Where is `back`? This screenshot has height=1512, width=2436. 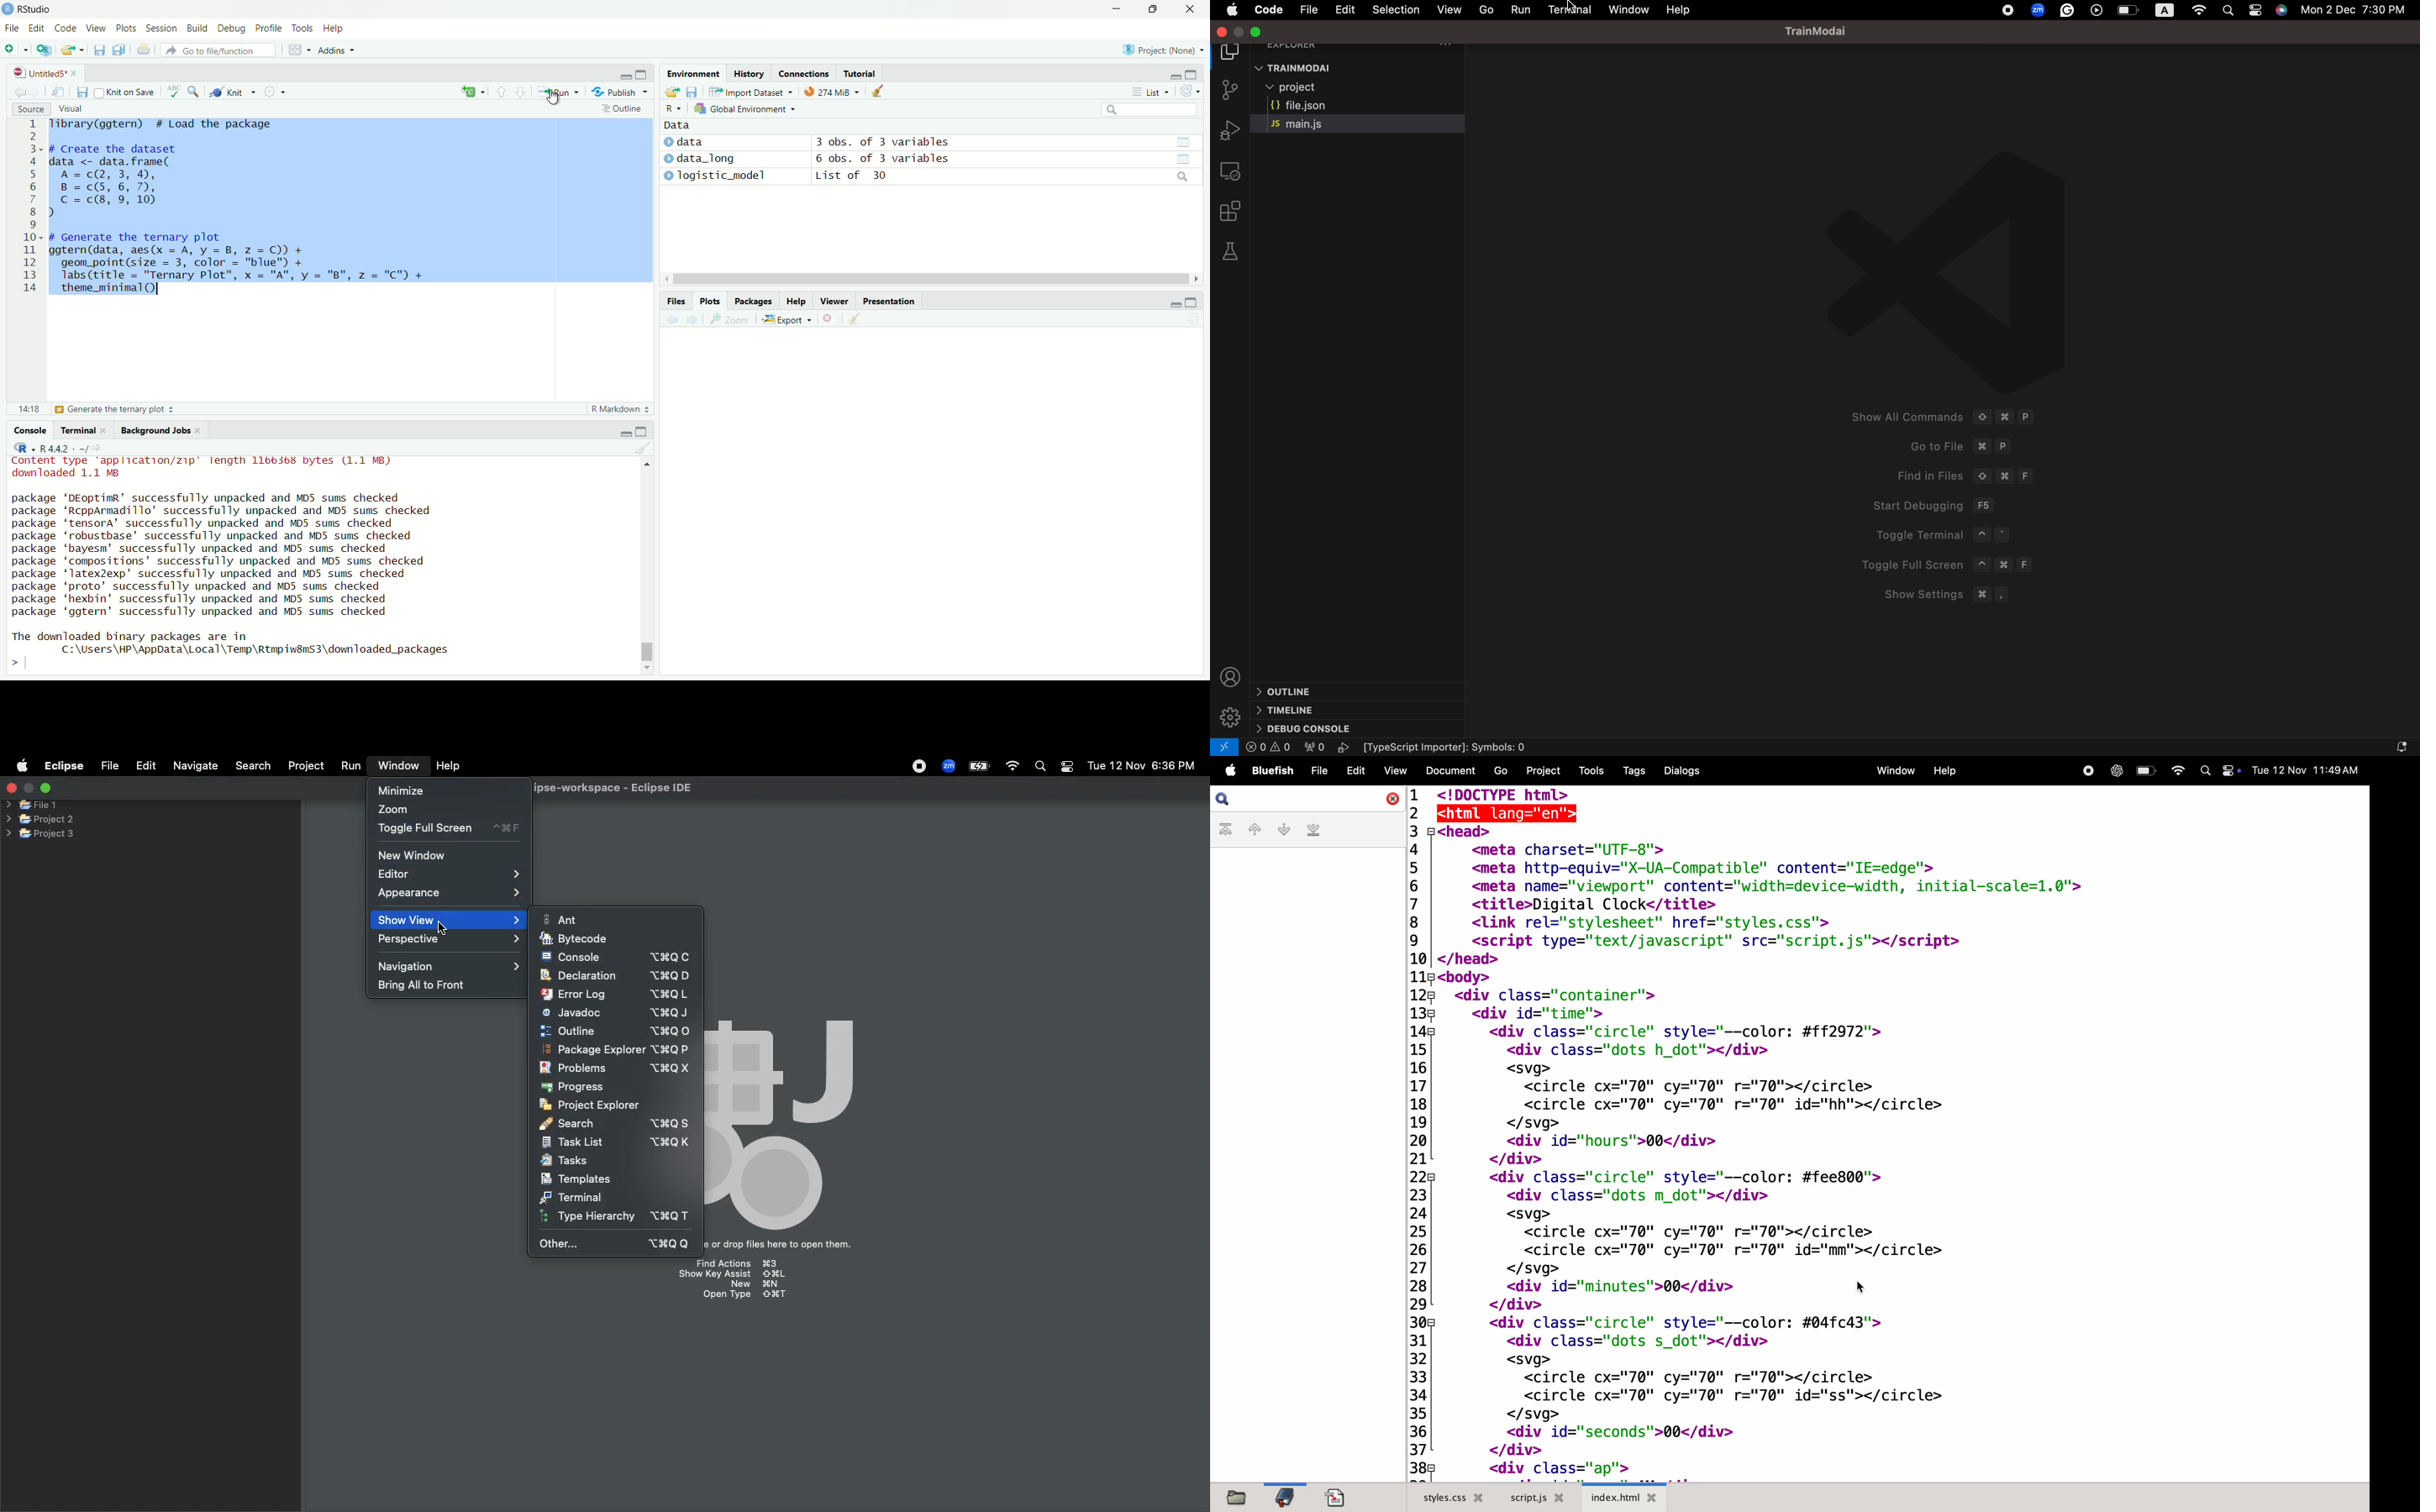 back is located at coordinates (672, 320).